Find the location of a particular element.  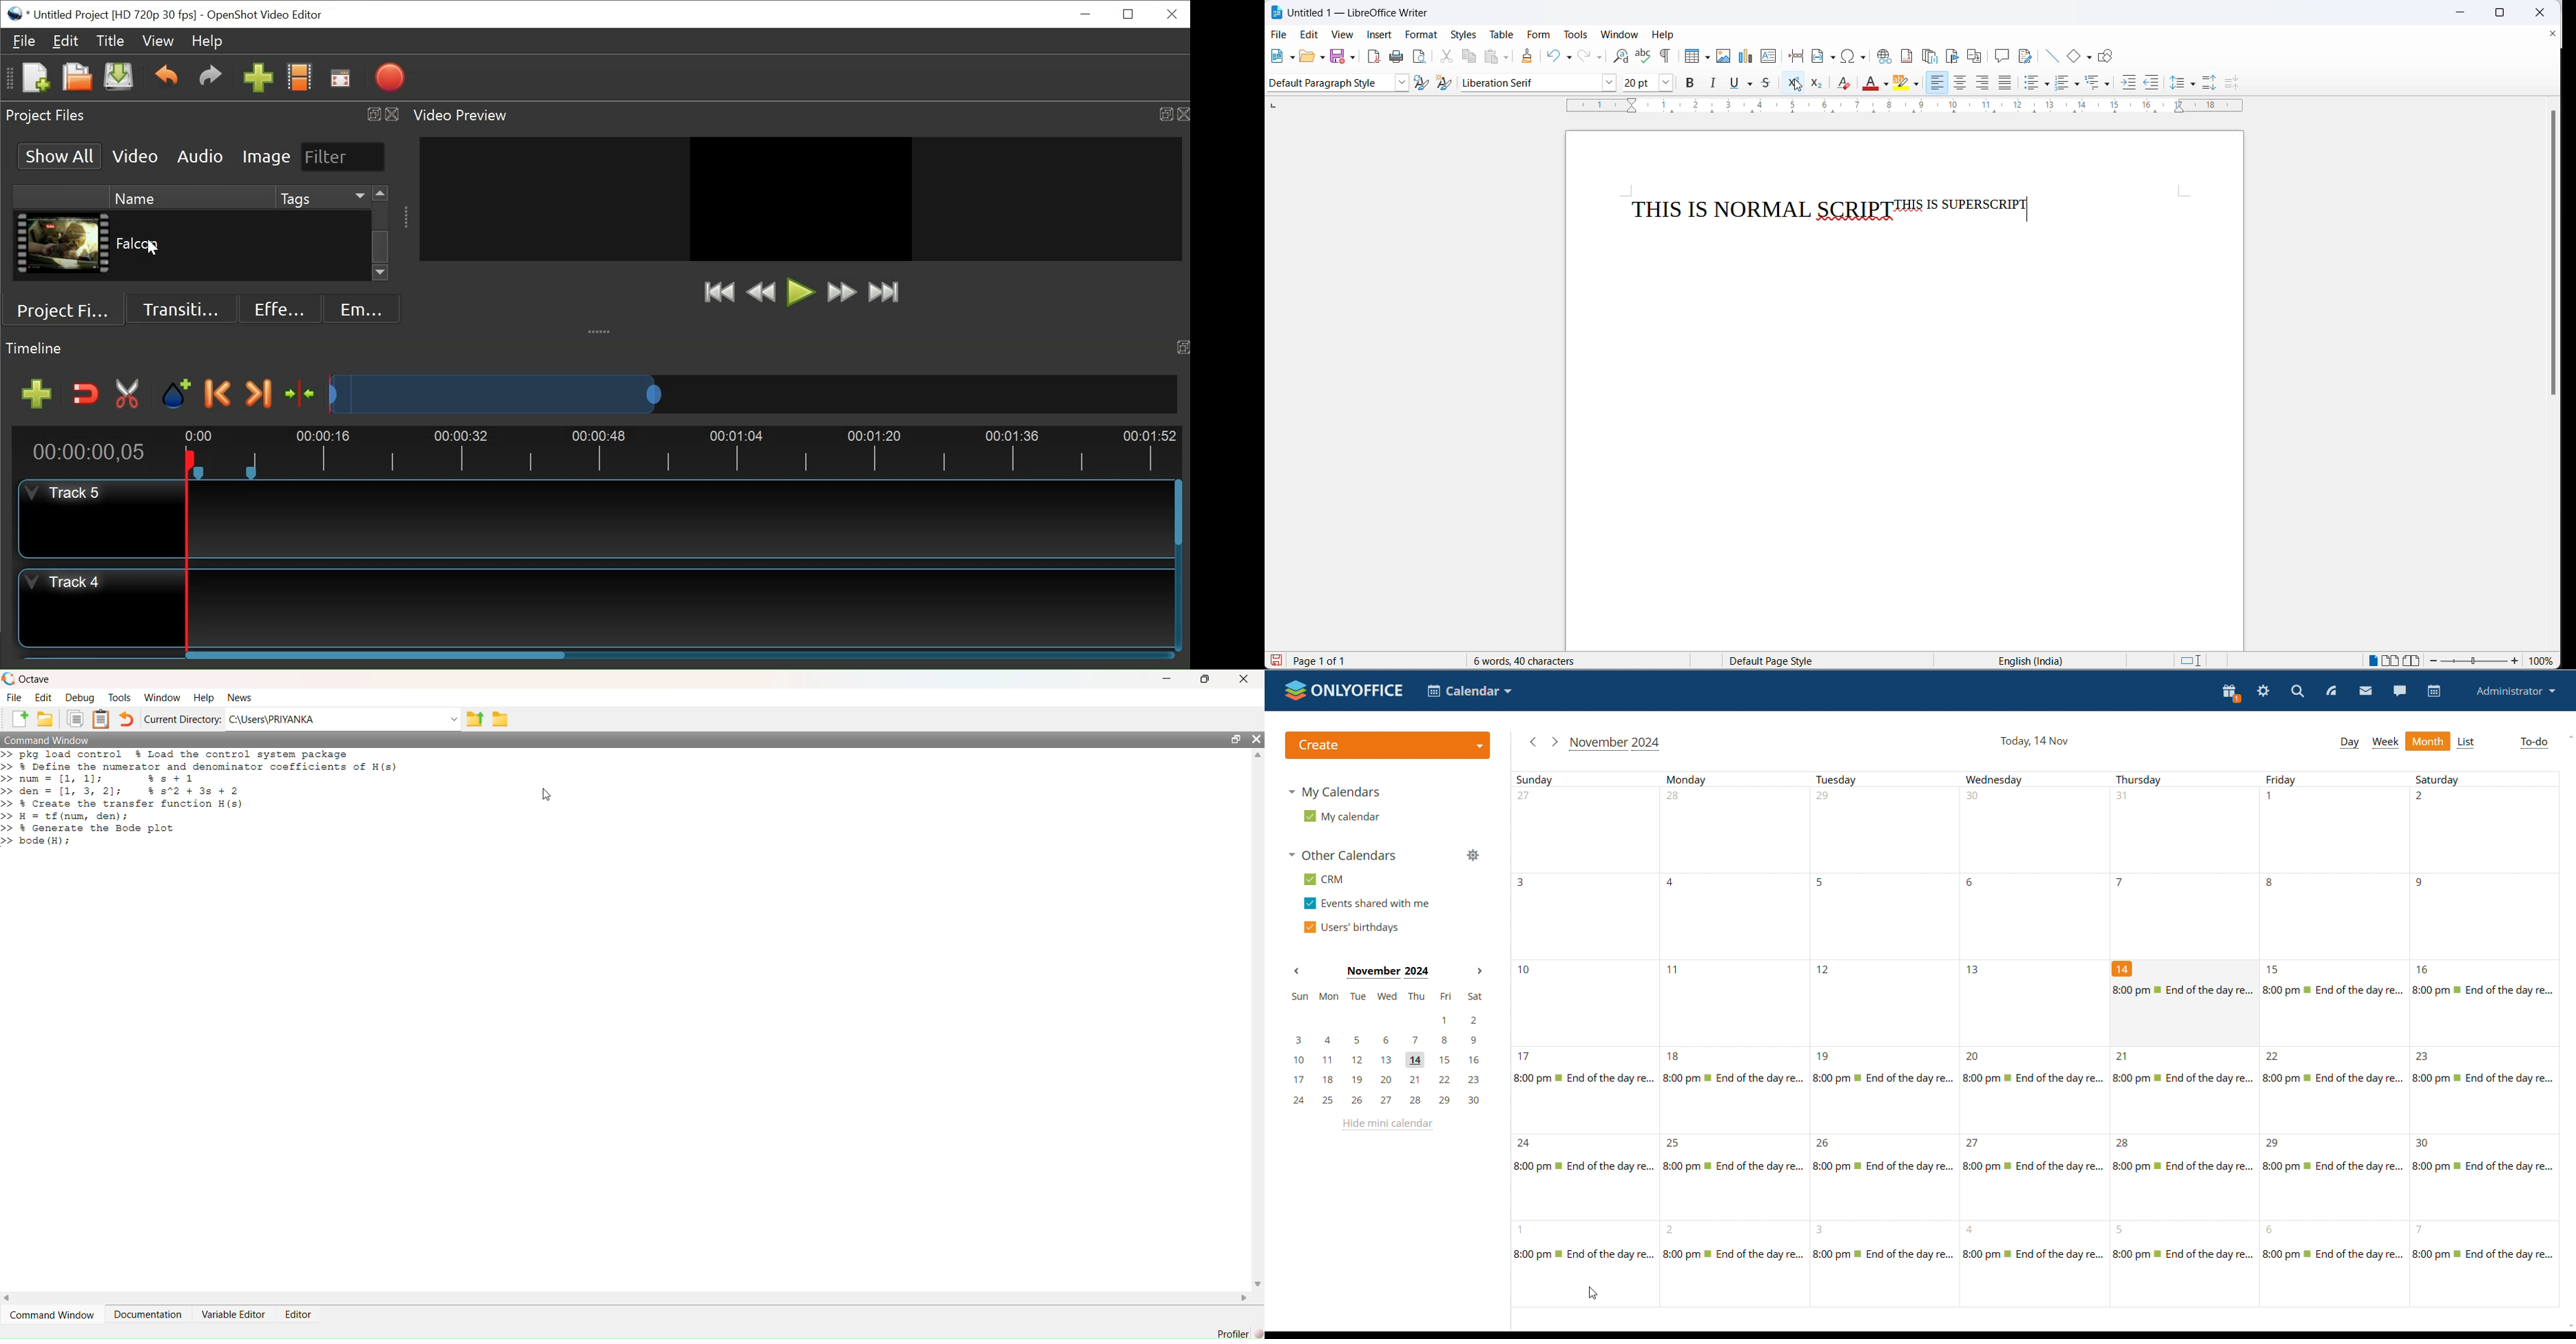

export as pdf is located at coordinates (1373, 55).